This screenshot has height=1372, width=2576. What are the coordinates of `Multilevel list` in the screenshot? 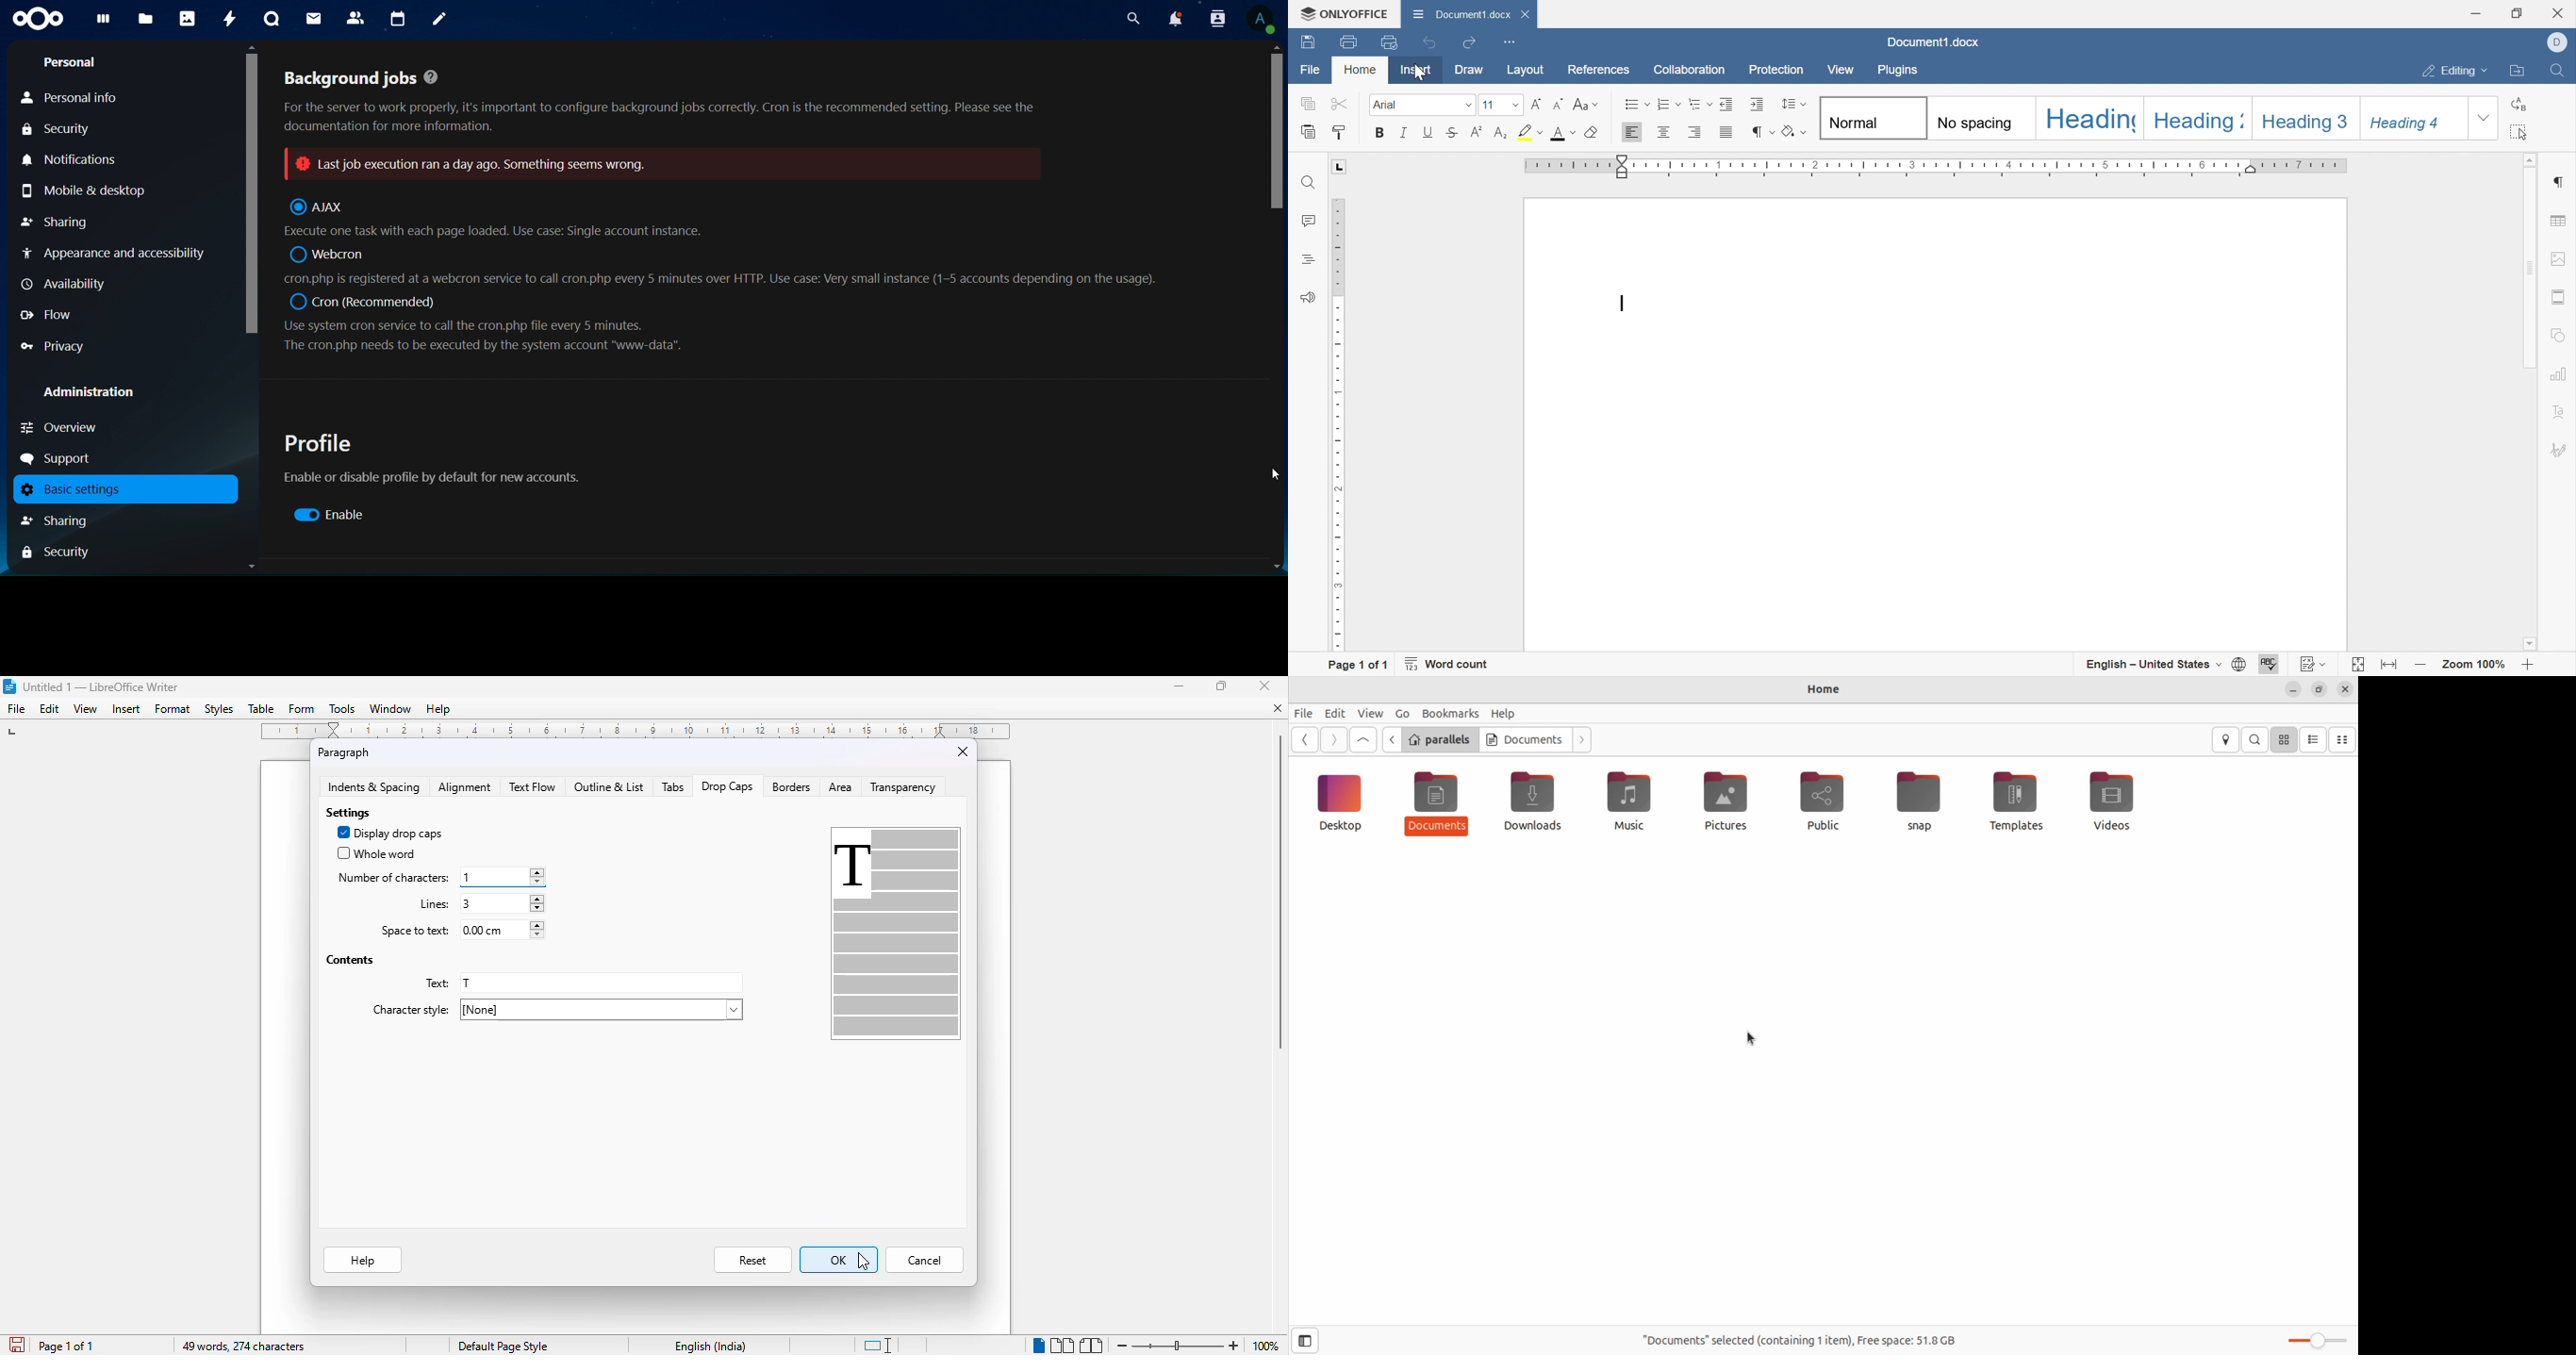 It's located at (1700, 105).